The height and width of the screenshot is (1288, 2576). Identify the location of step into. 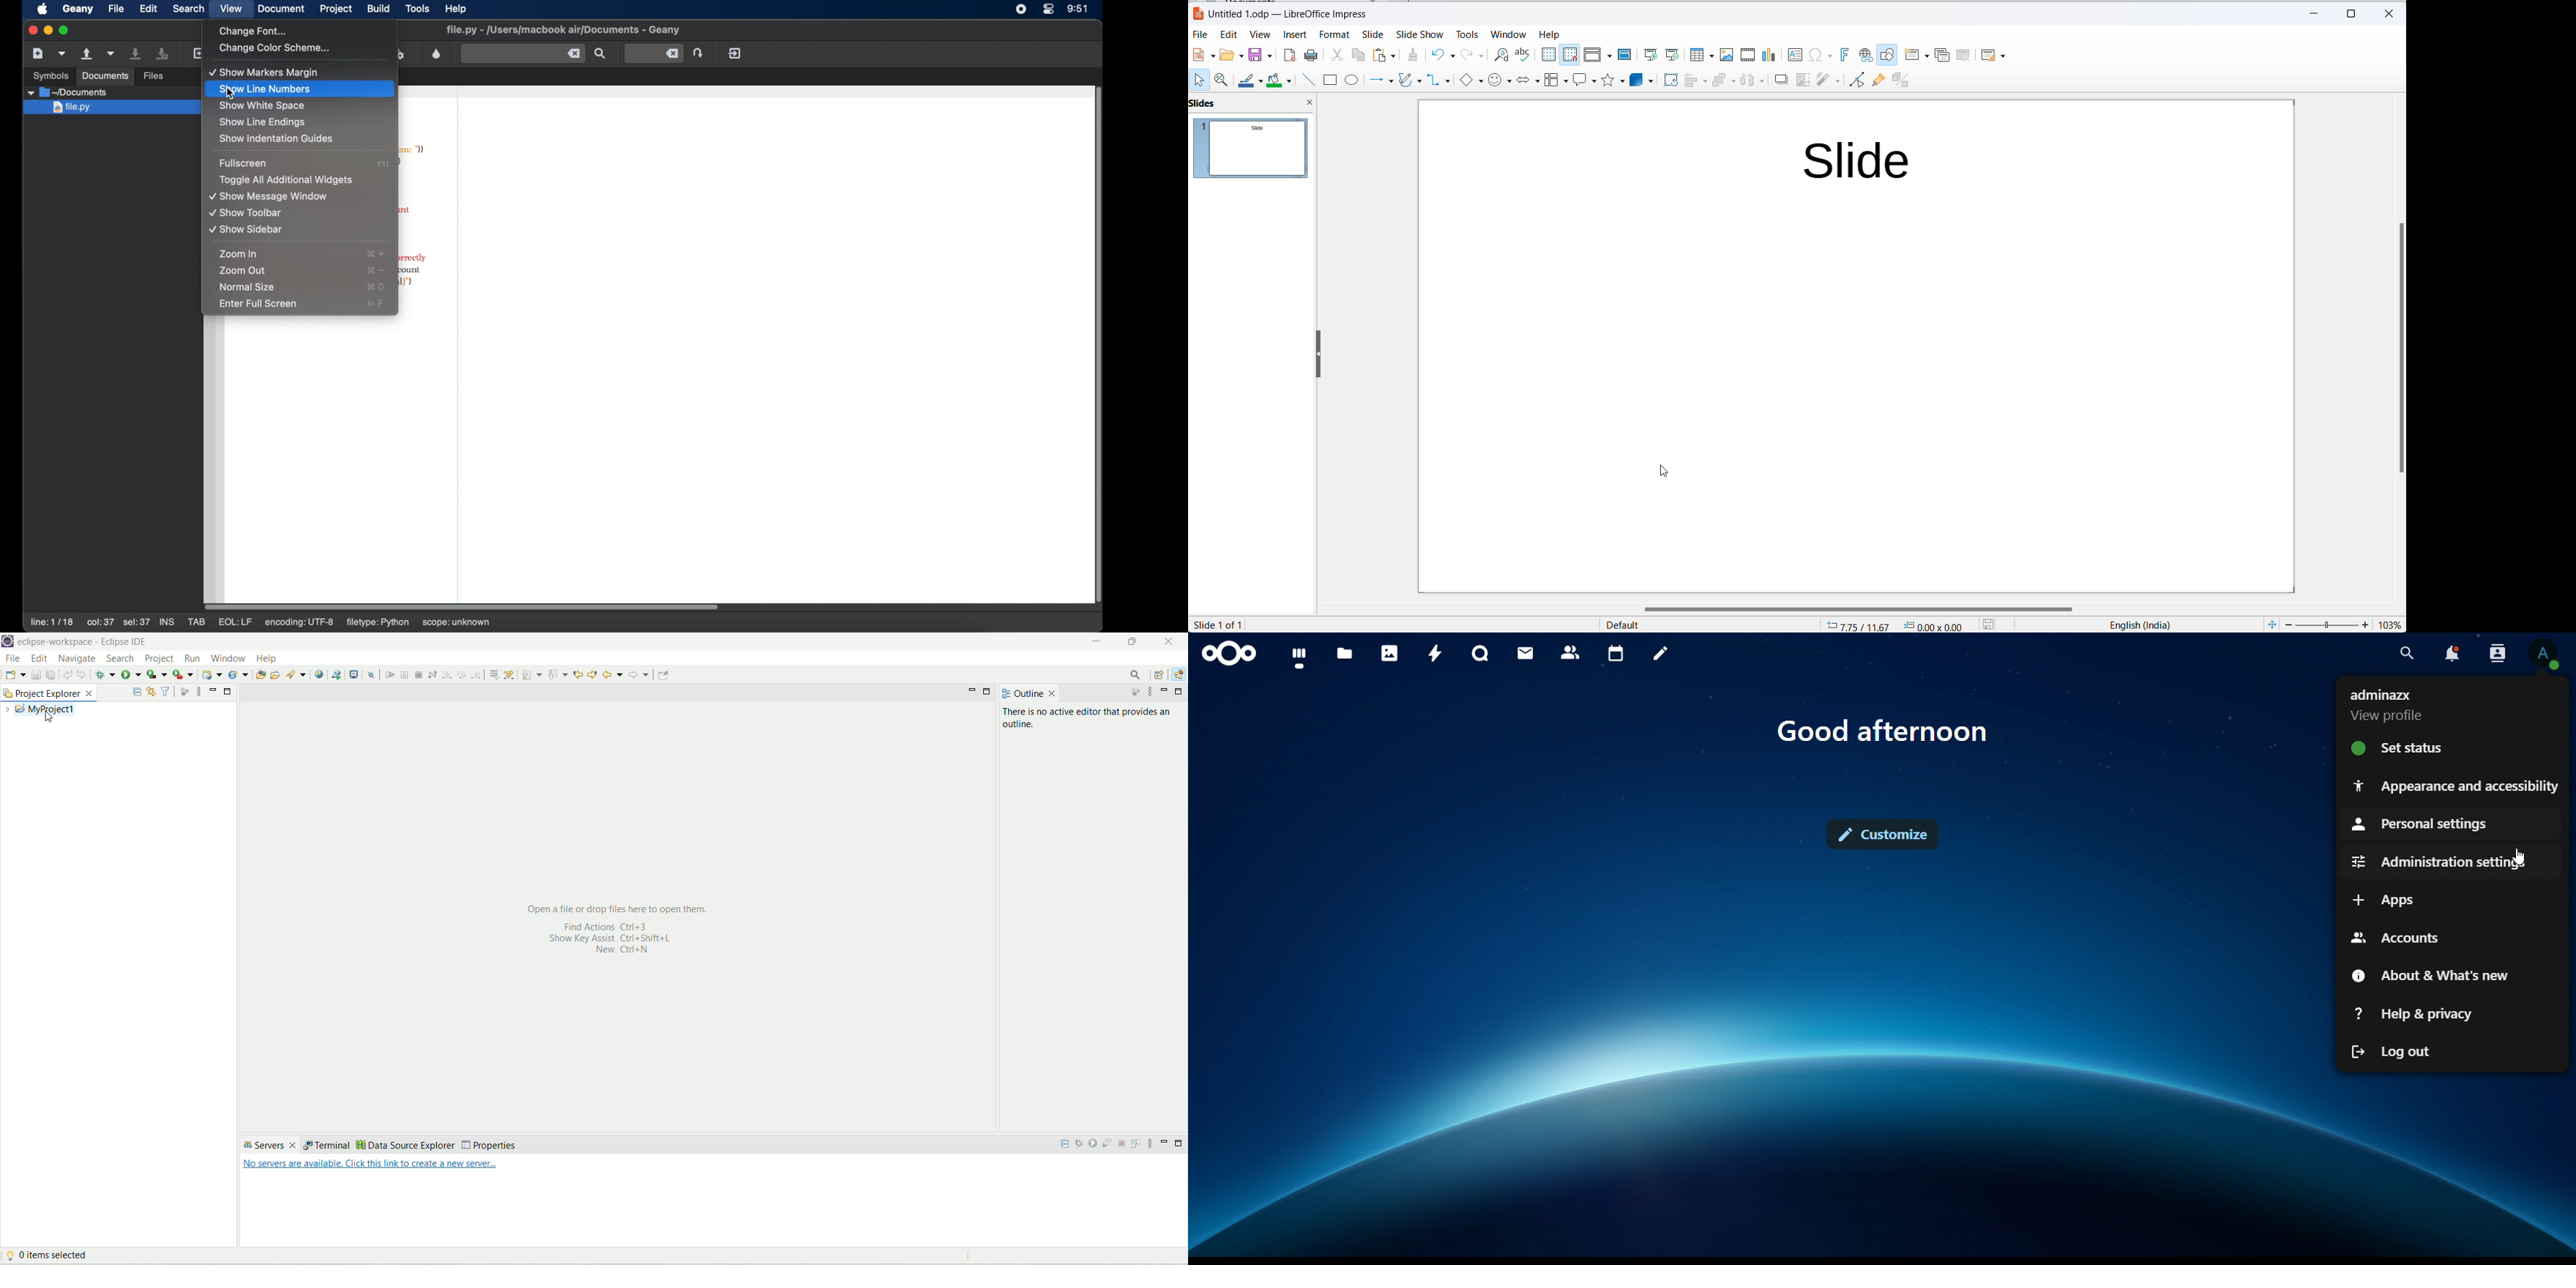
(447, 676).